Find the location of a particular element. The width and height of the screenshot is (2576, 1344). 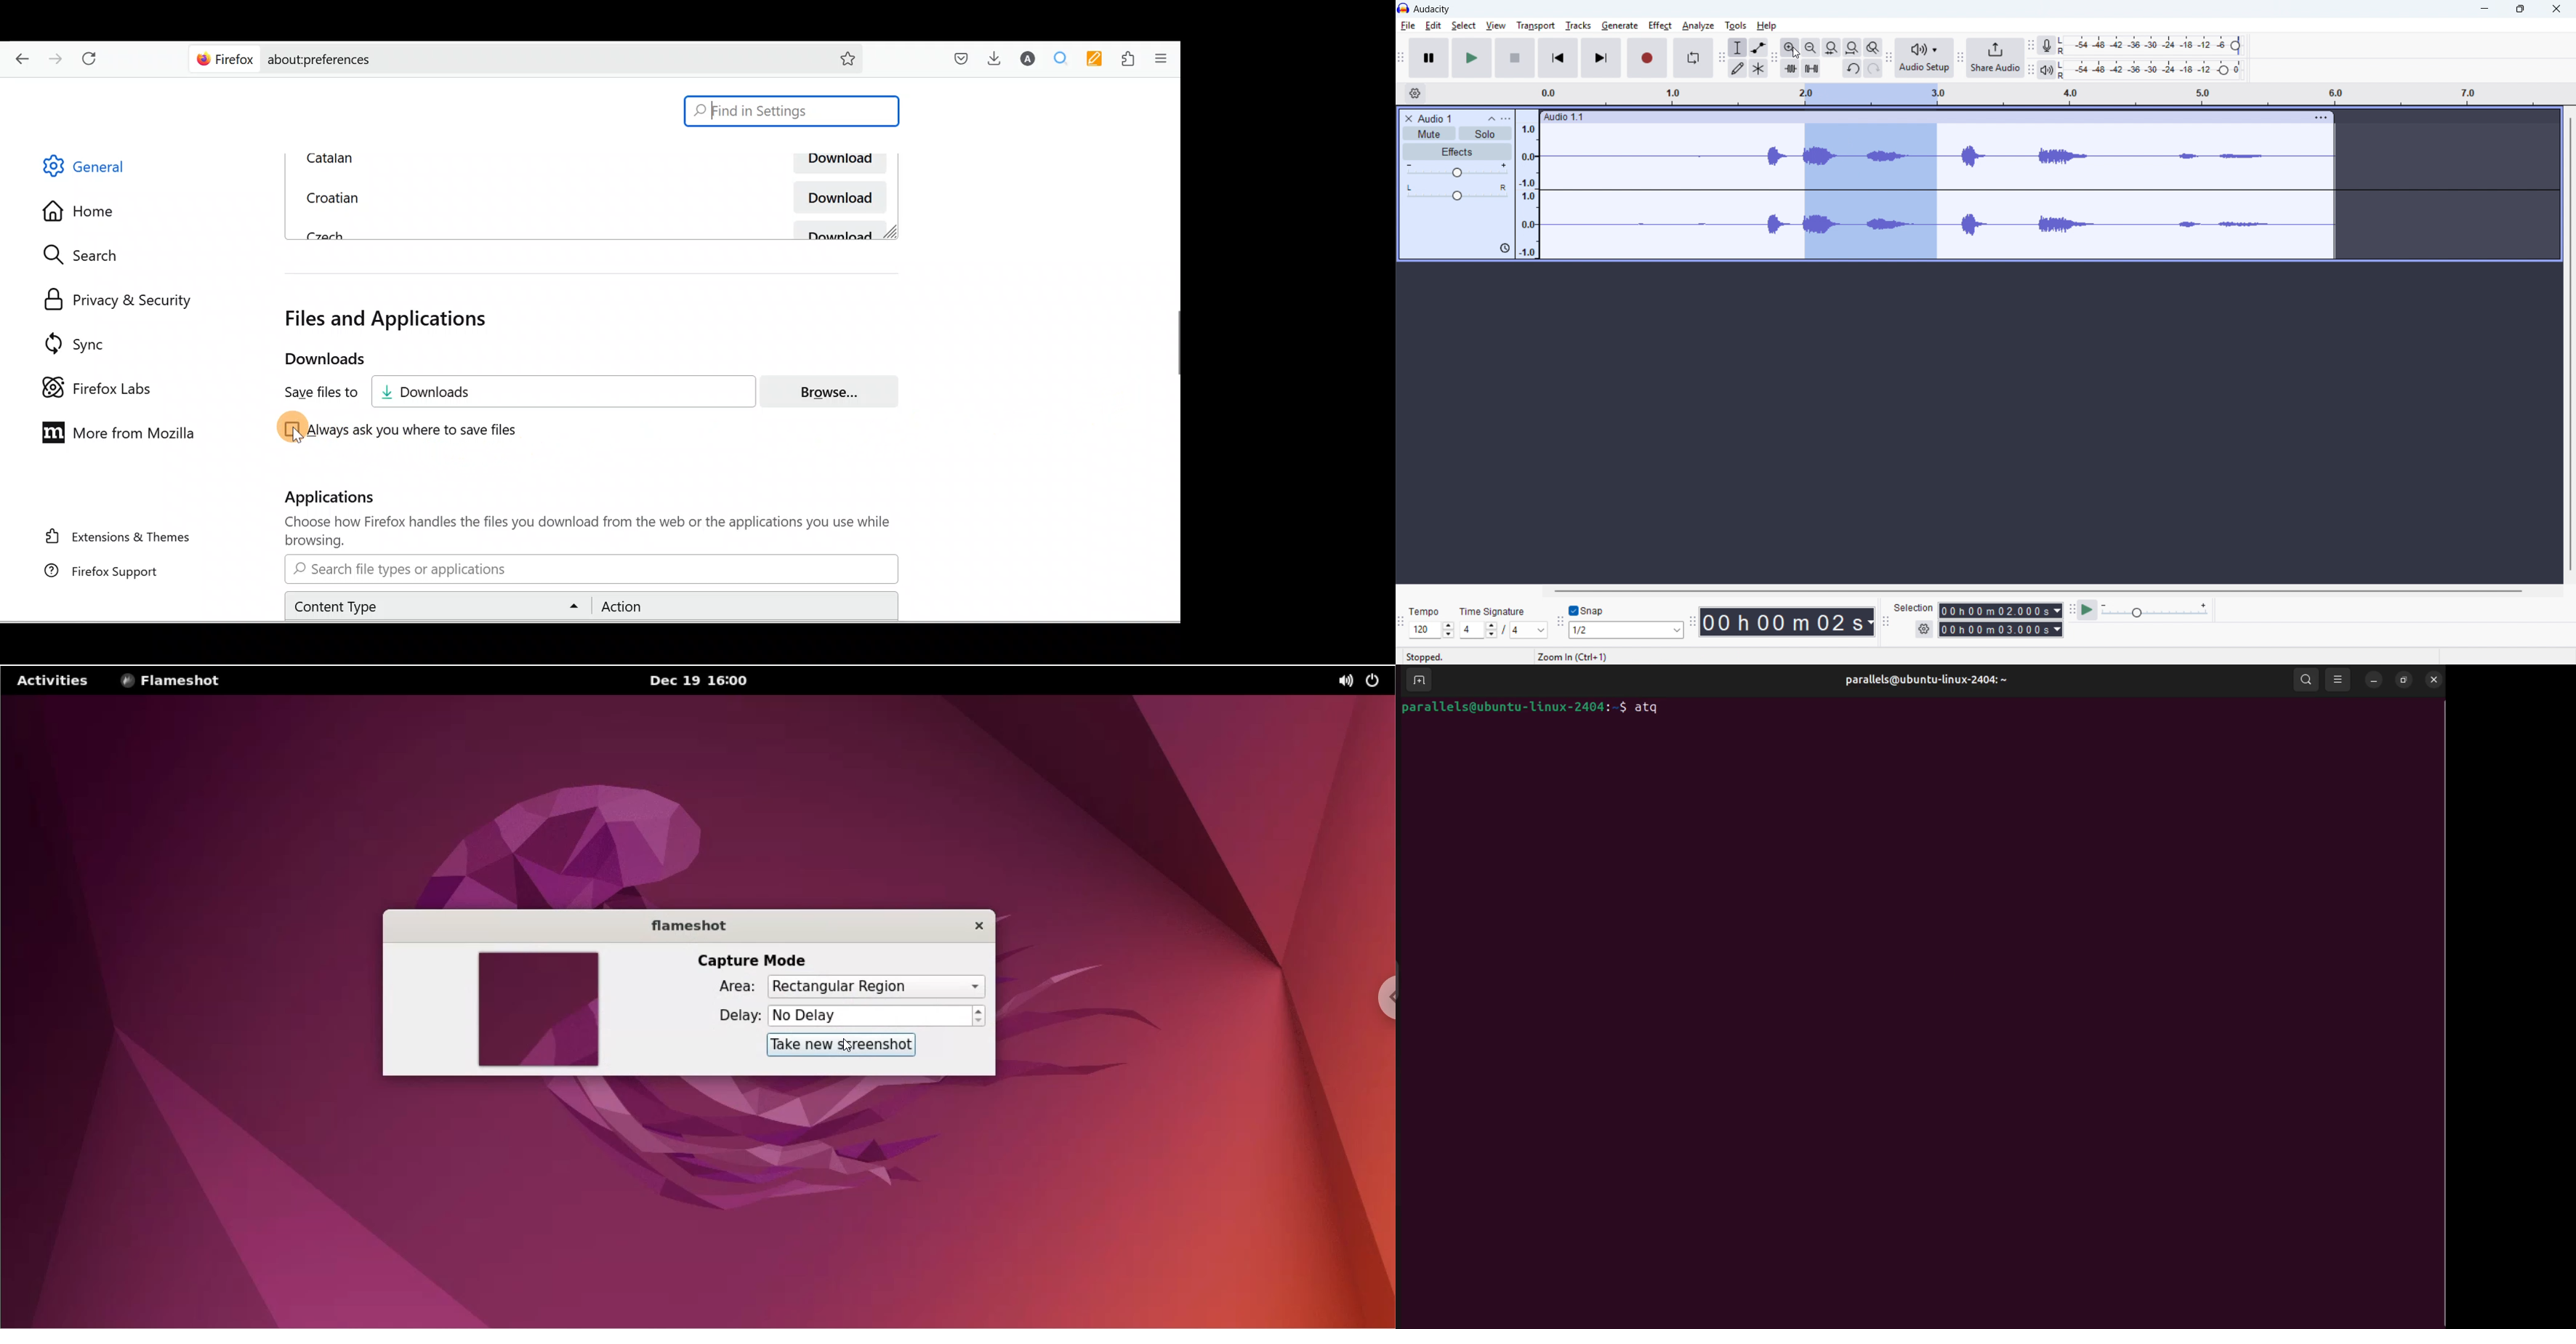

Track options is located at coordinates (2320, 118).